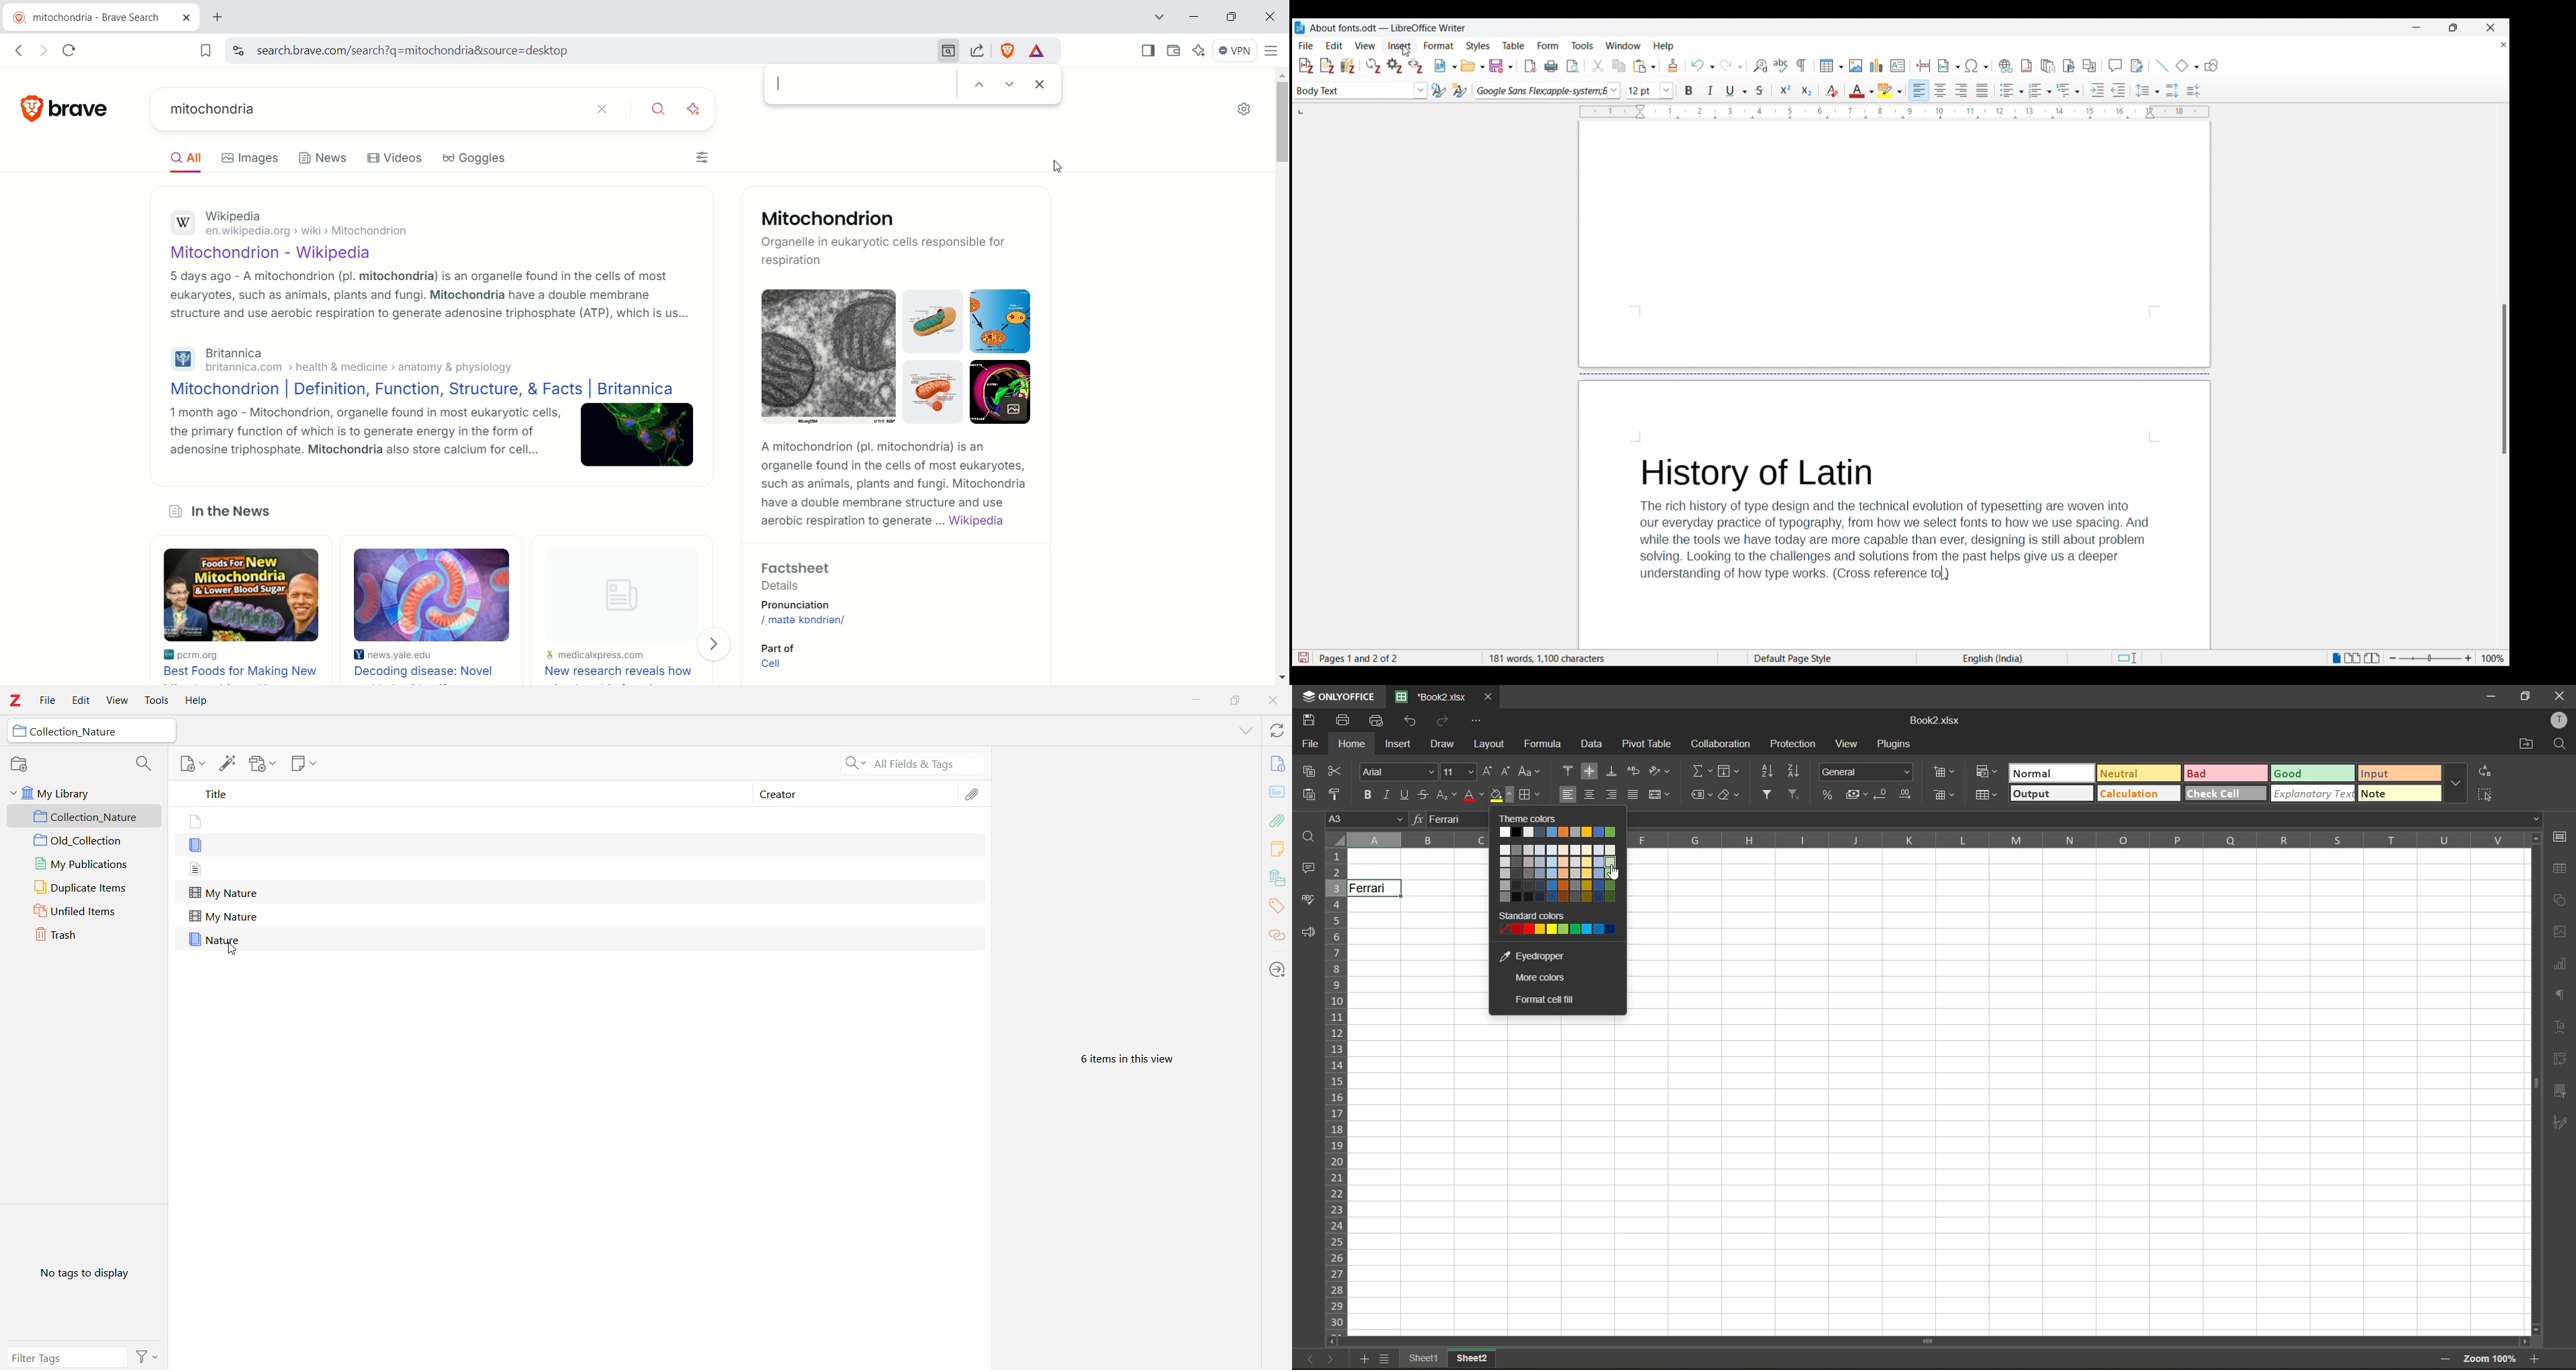 This screenshot has width=2576, height=1372. What do you see at coordinates (1141, 1059) in the screenshot?
I see `6 items in this view` at bounding box center [1141, 1059].